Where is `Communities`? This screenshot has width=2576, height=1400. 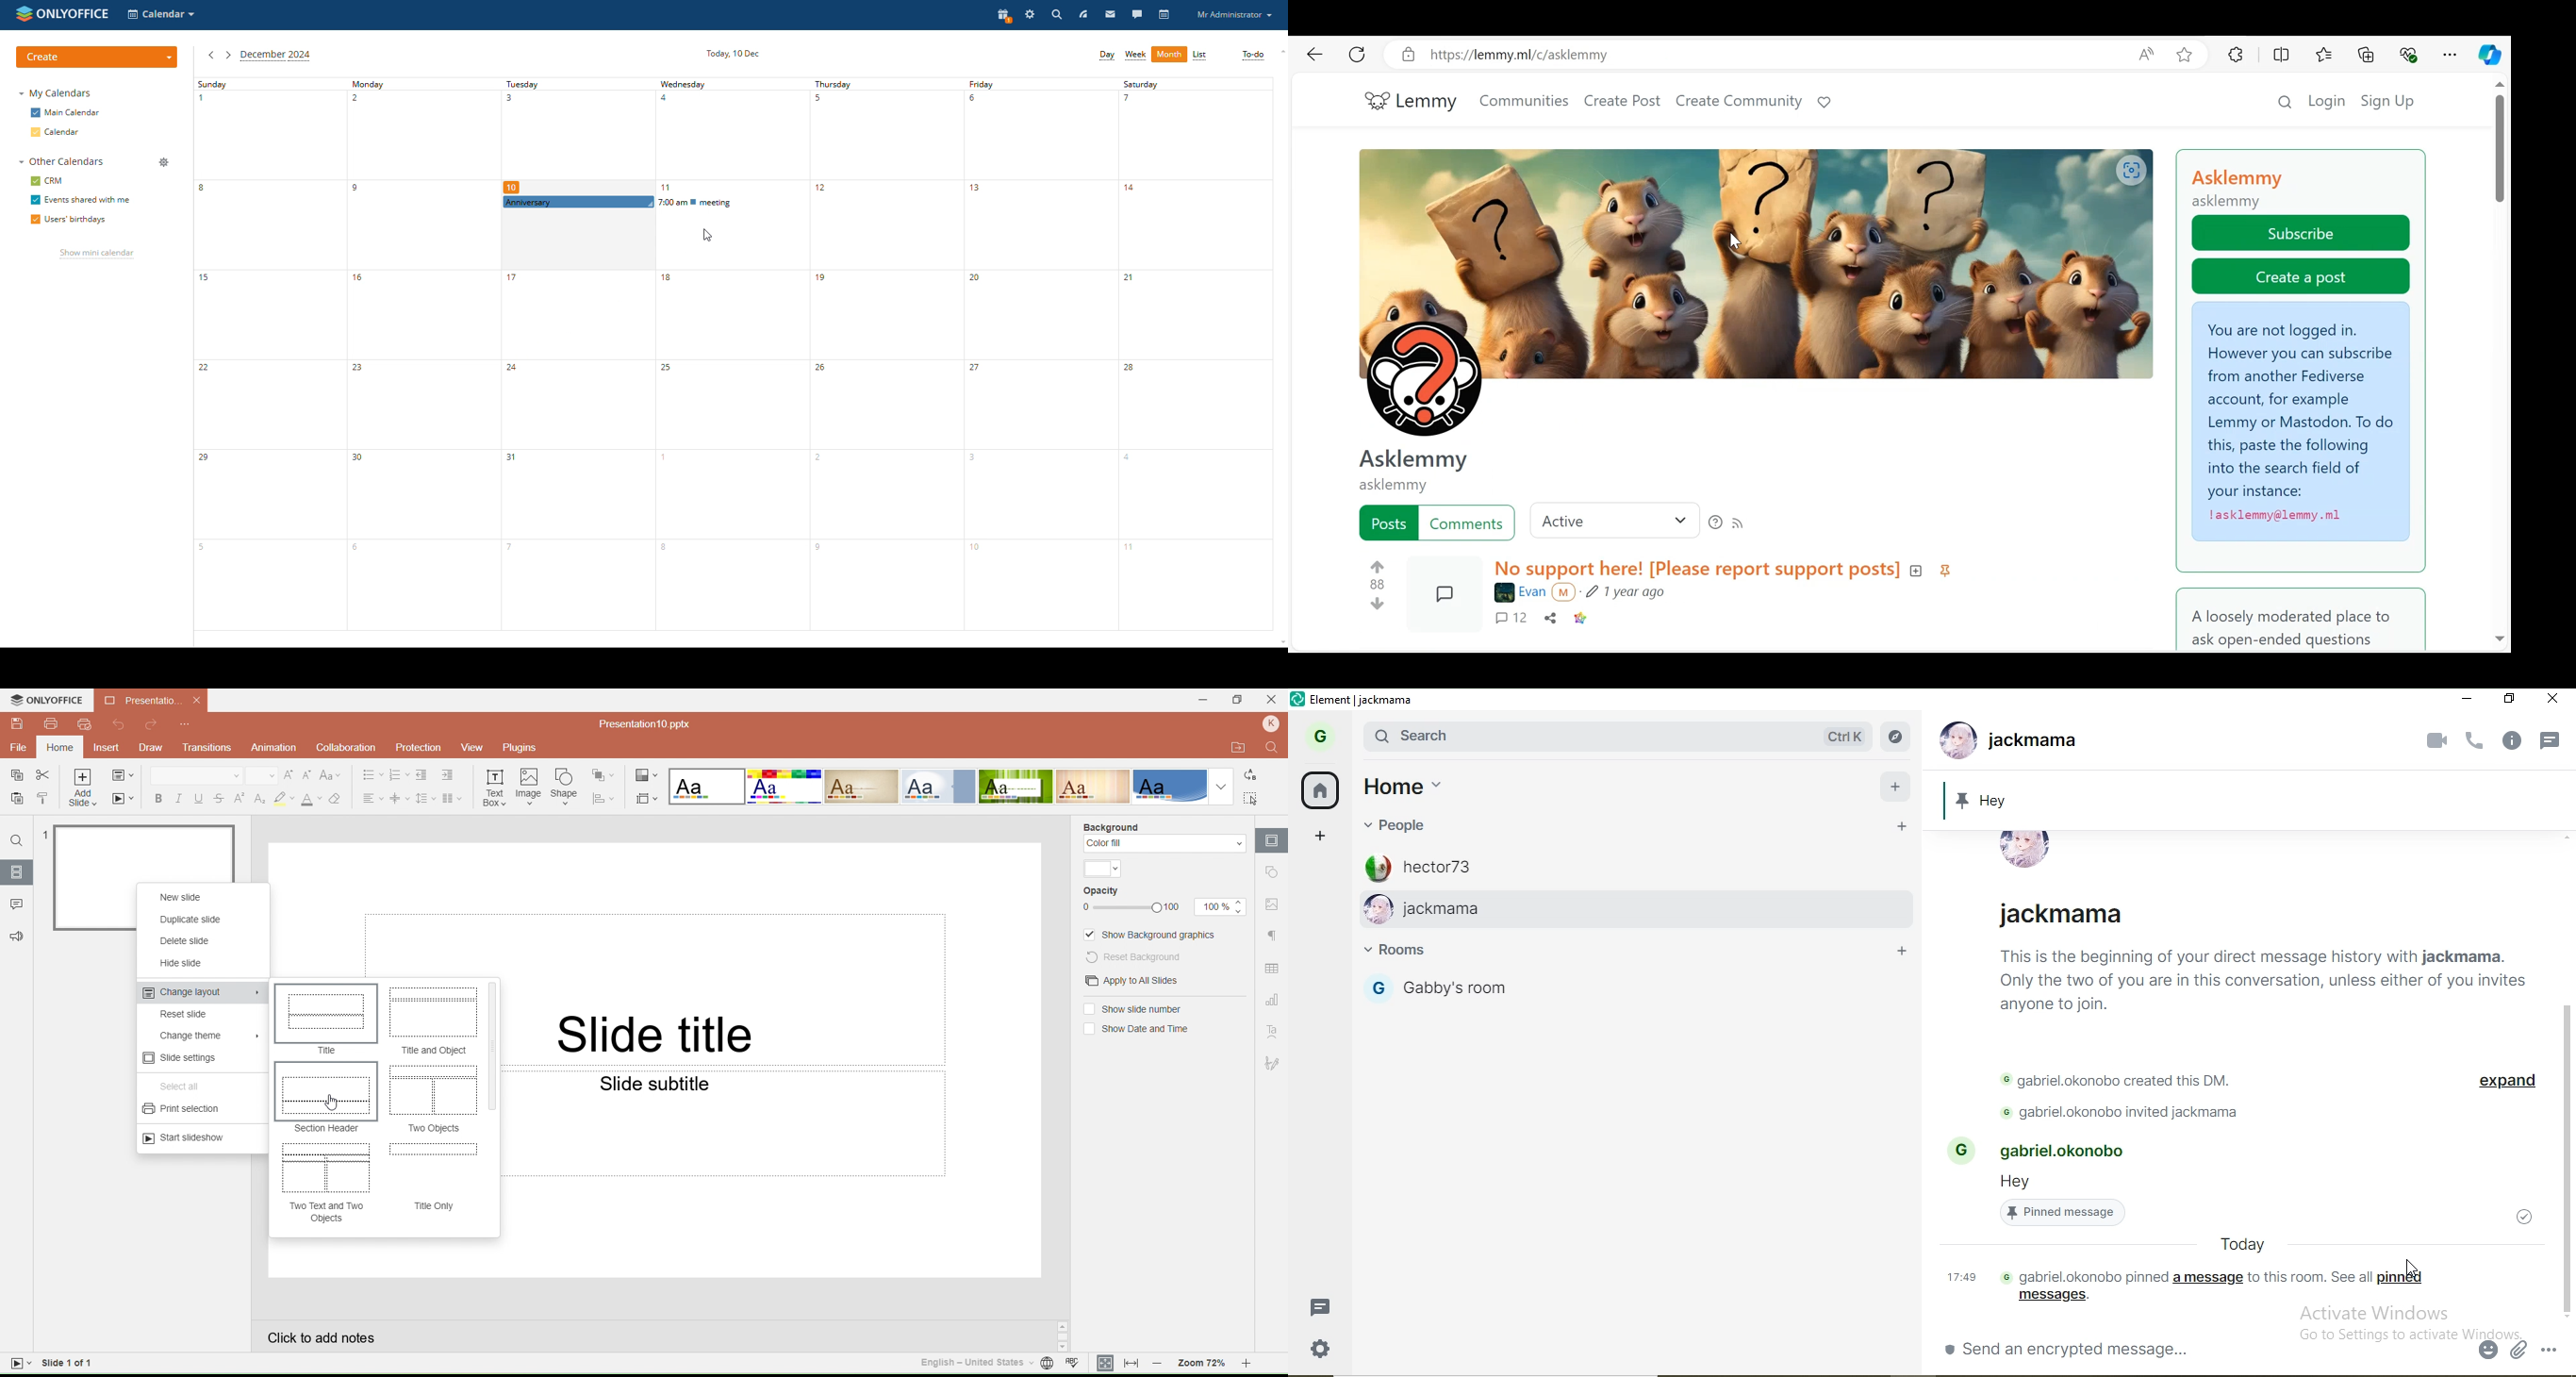
Communities is located at coordinates (1524, 101).